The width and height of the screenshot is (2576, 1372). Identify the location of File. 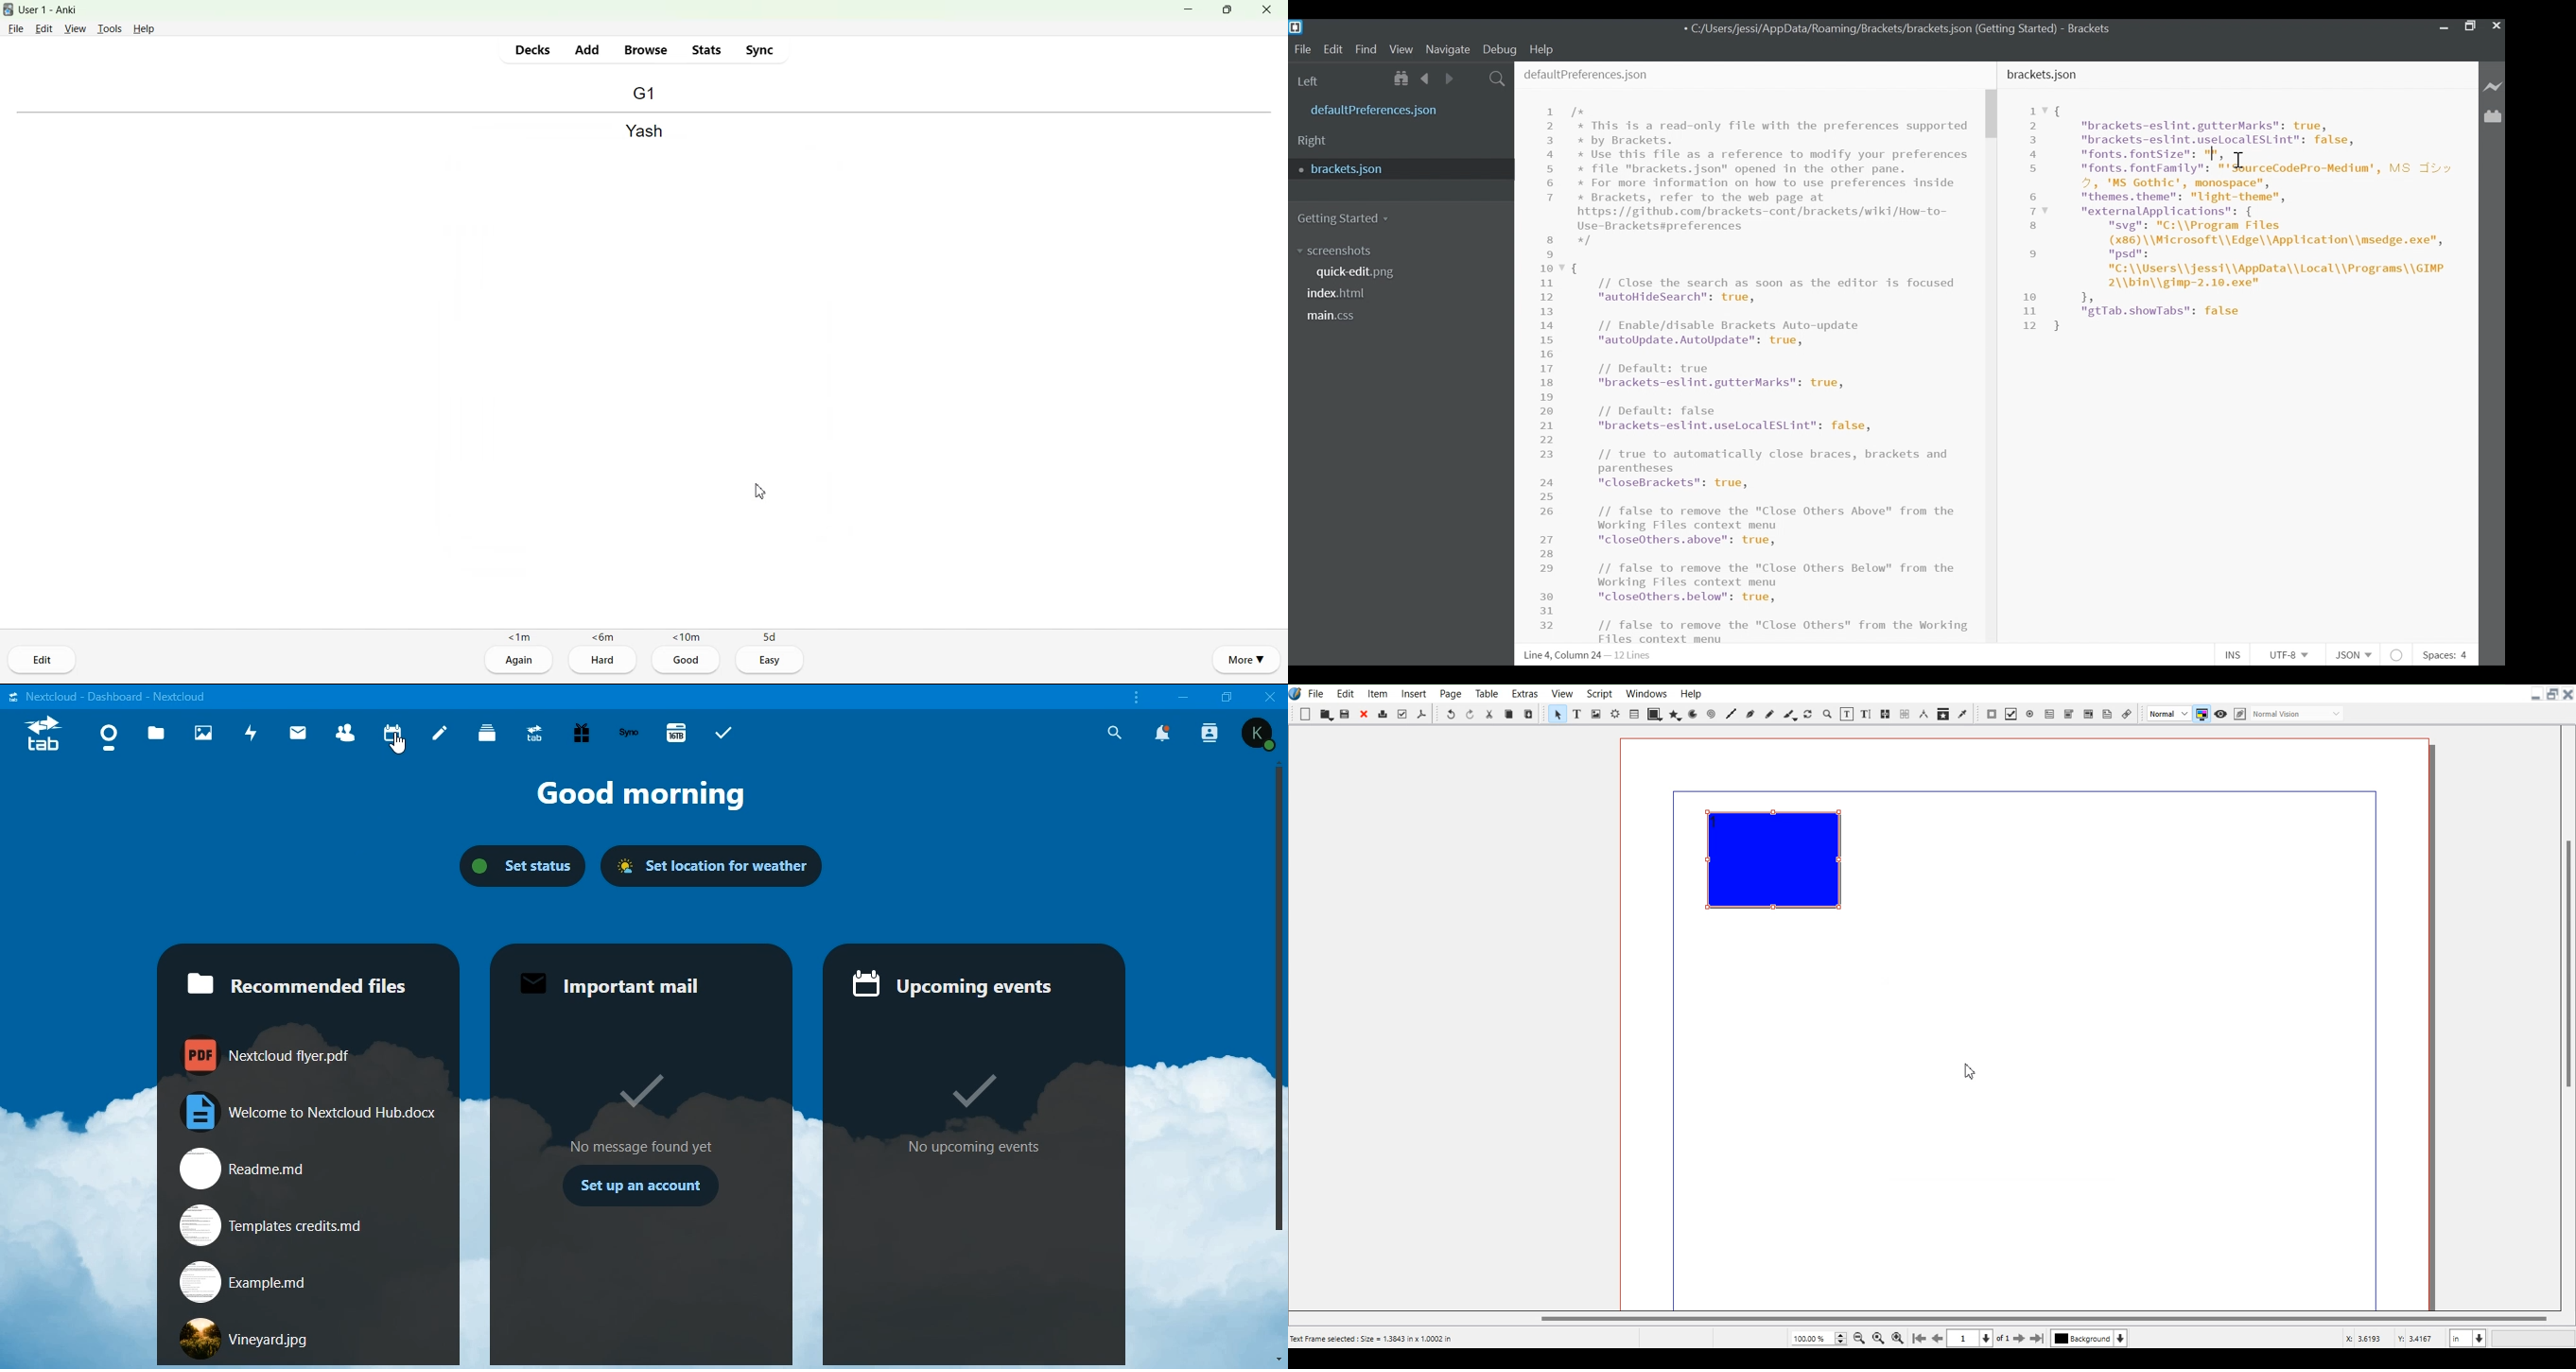
(1317, 693).